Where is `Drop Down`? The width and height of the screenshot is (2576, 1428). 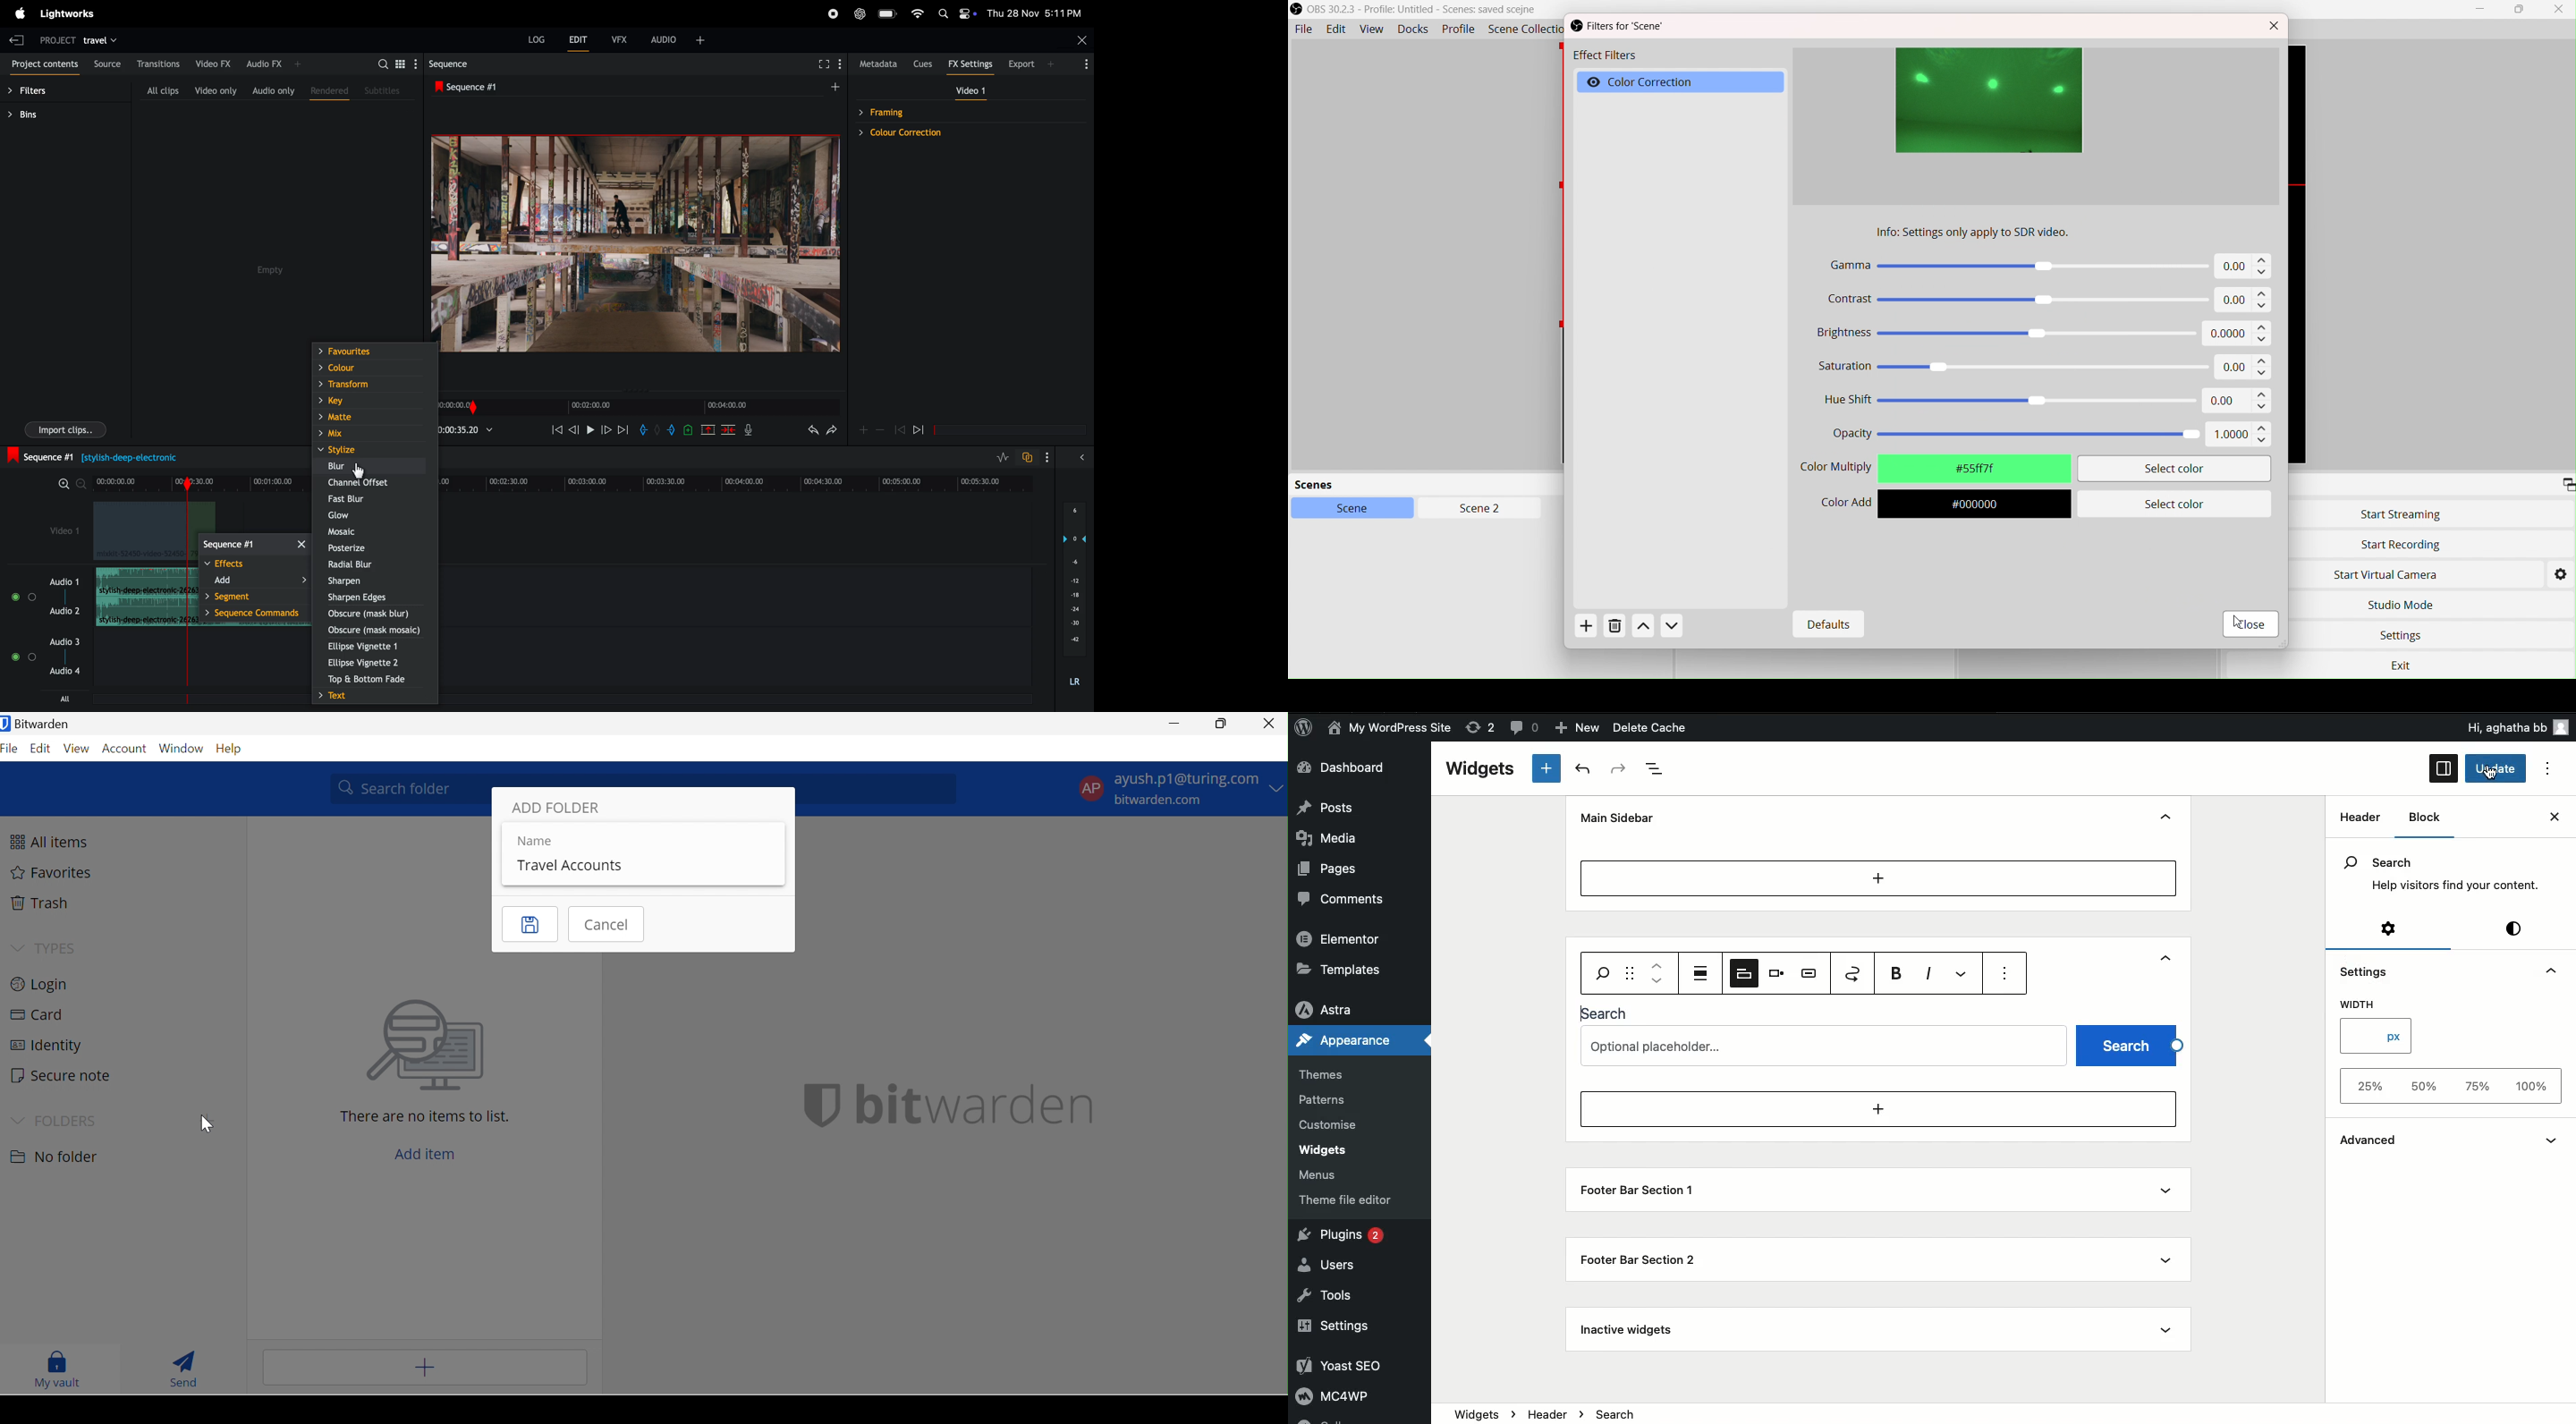 Drop Down is located at coordinates (18, 948).